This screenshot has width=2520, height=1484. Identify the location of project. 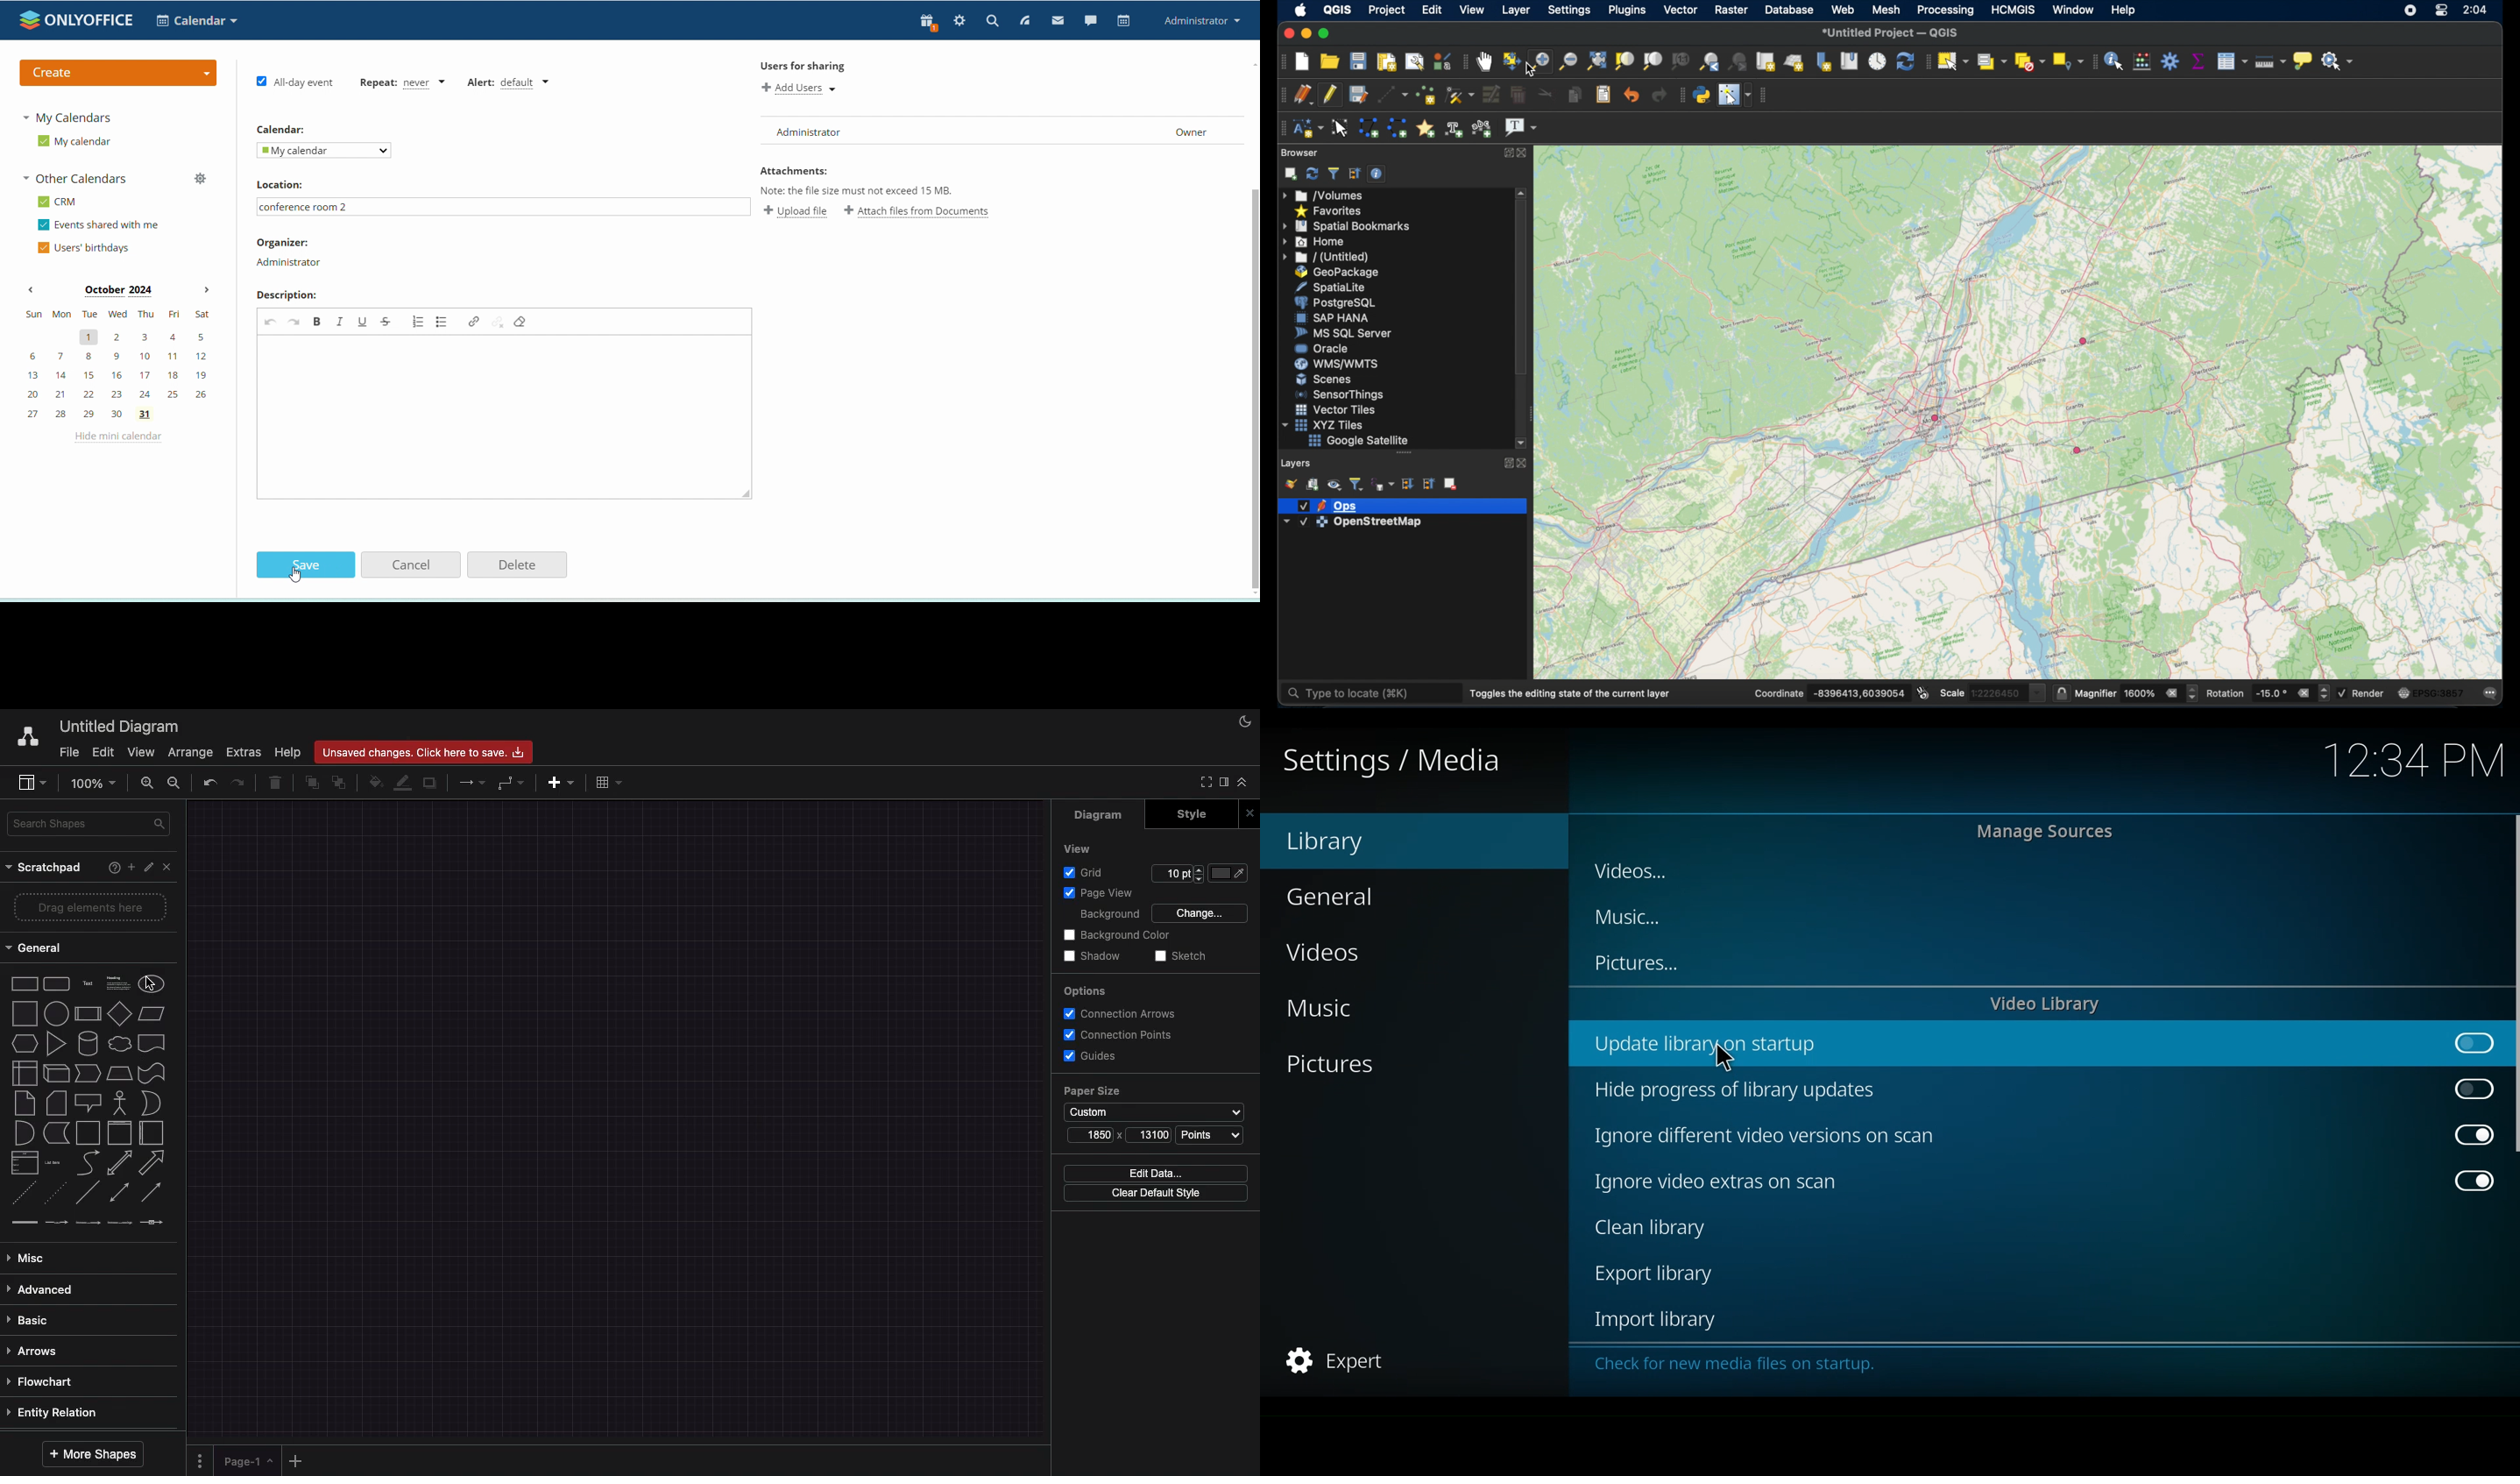
(1387, 11).